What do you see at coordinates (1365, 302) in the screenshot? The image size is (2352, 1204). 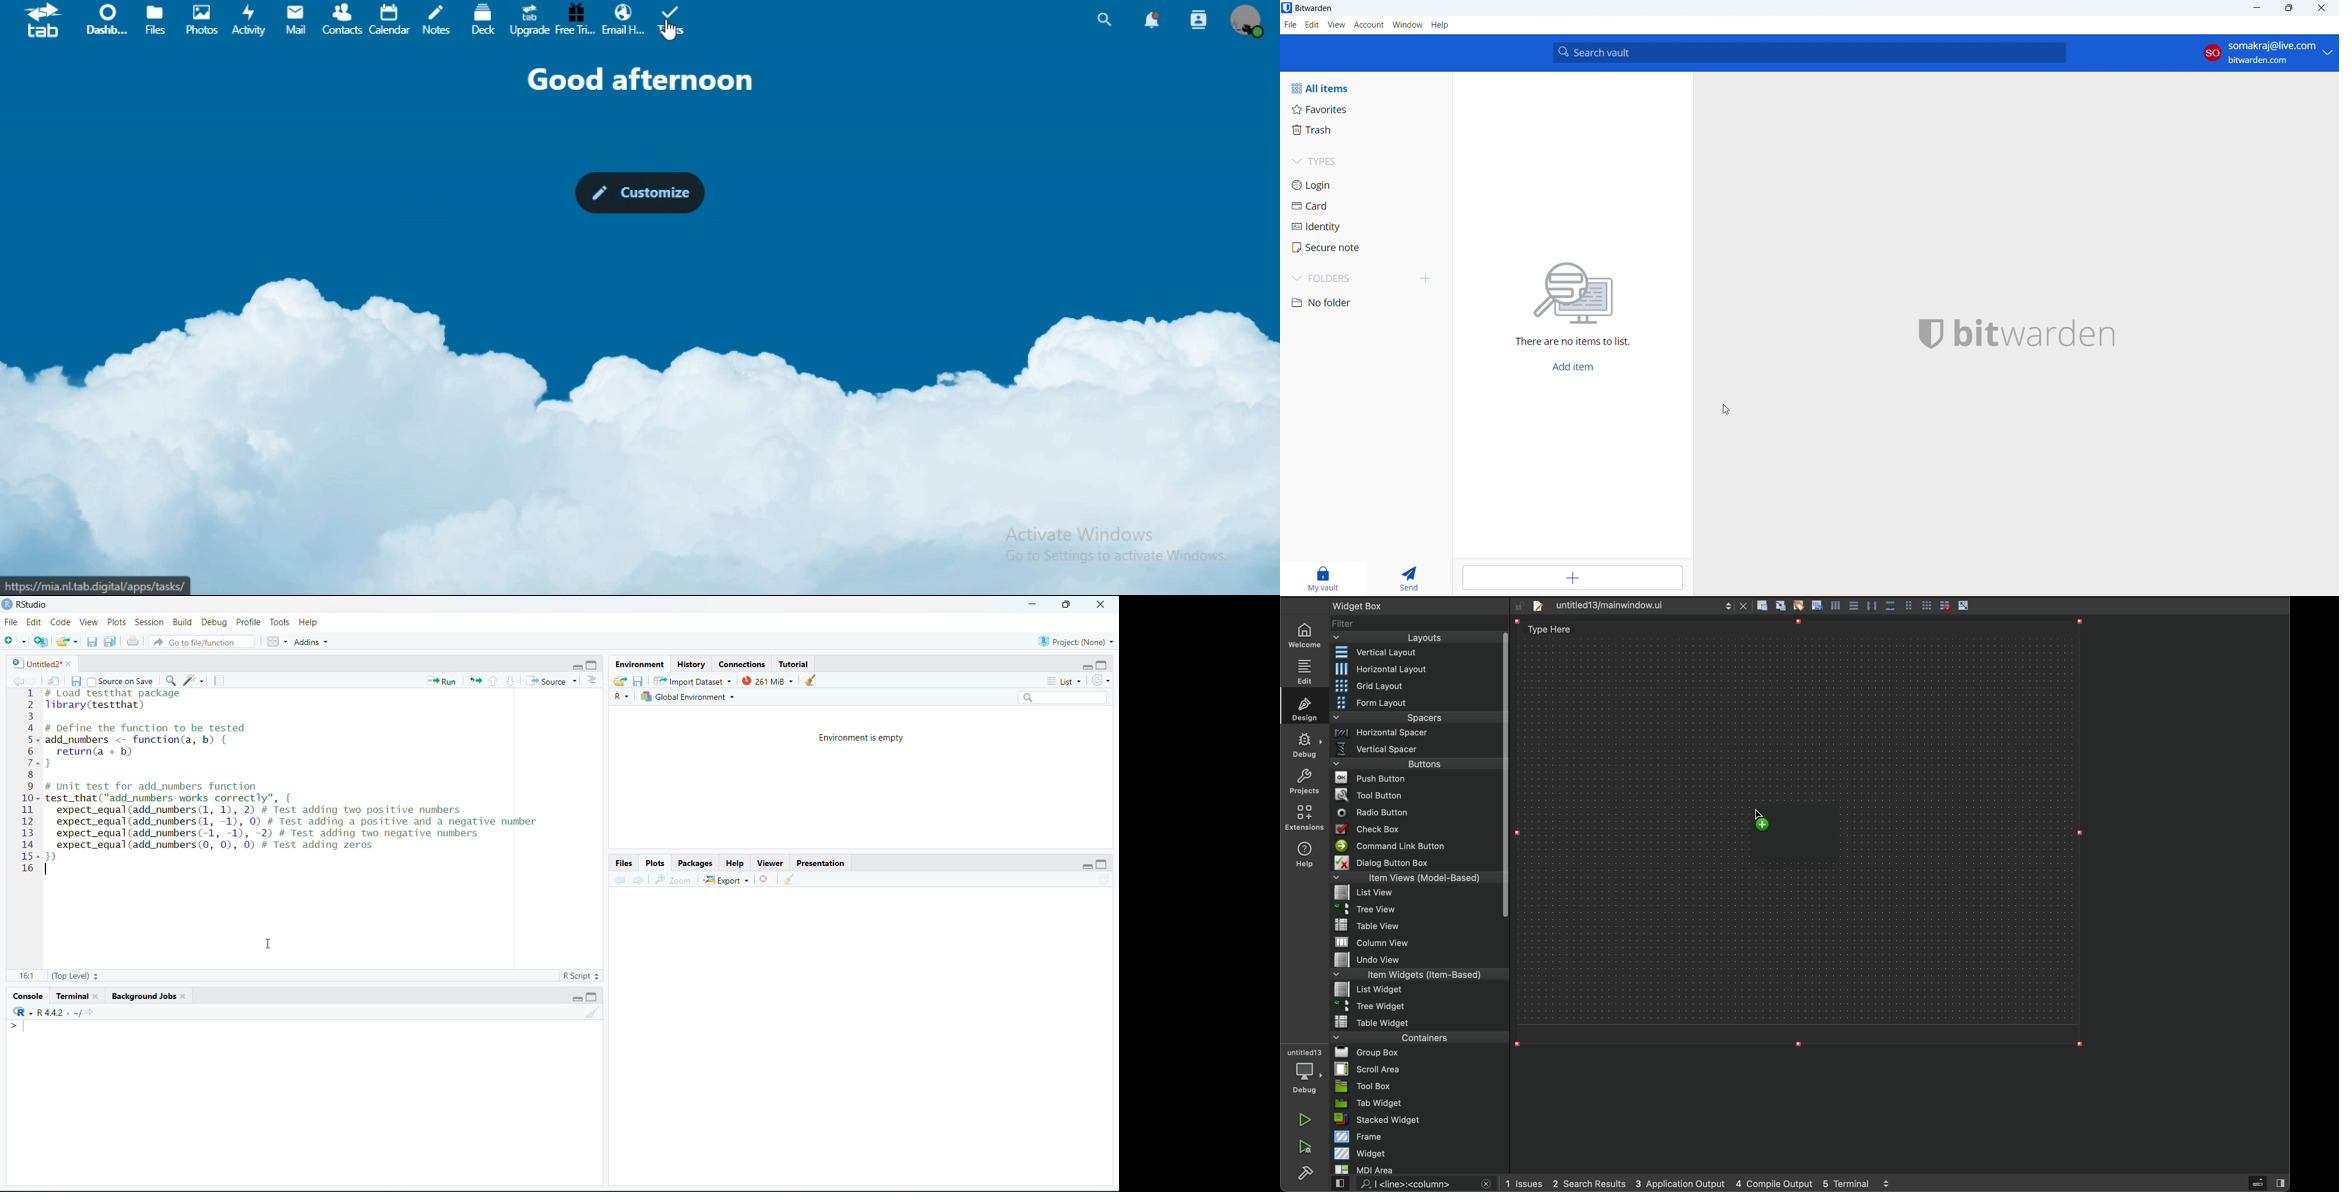 I see `no folder` at bounding box center [1365, 302].